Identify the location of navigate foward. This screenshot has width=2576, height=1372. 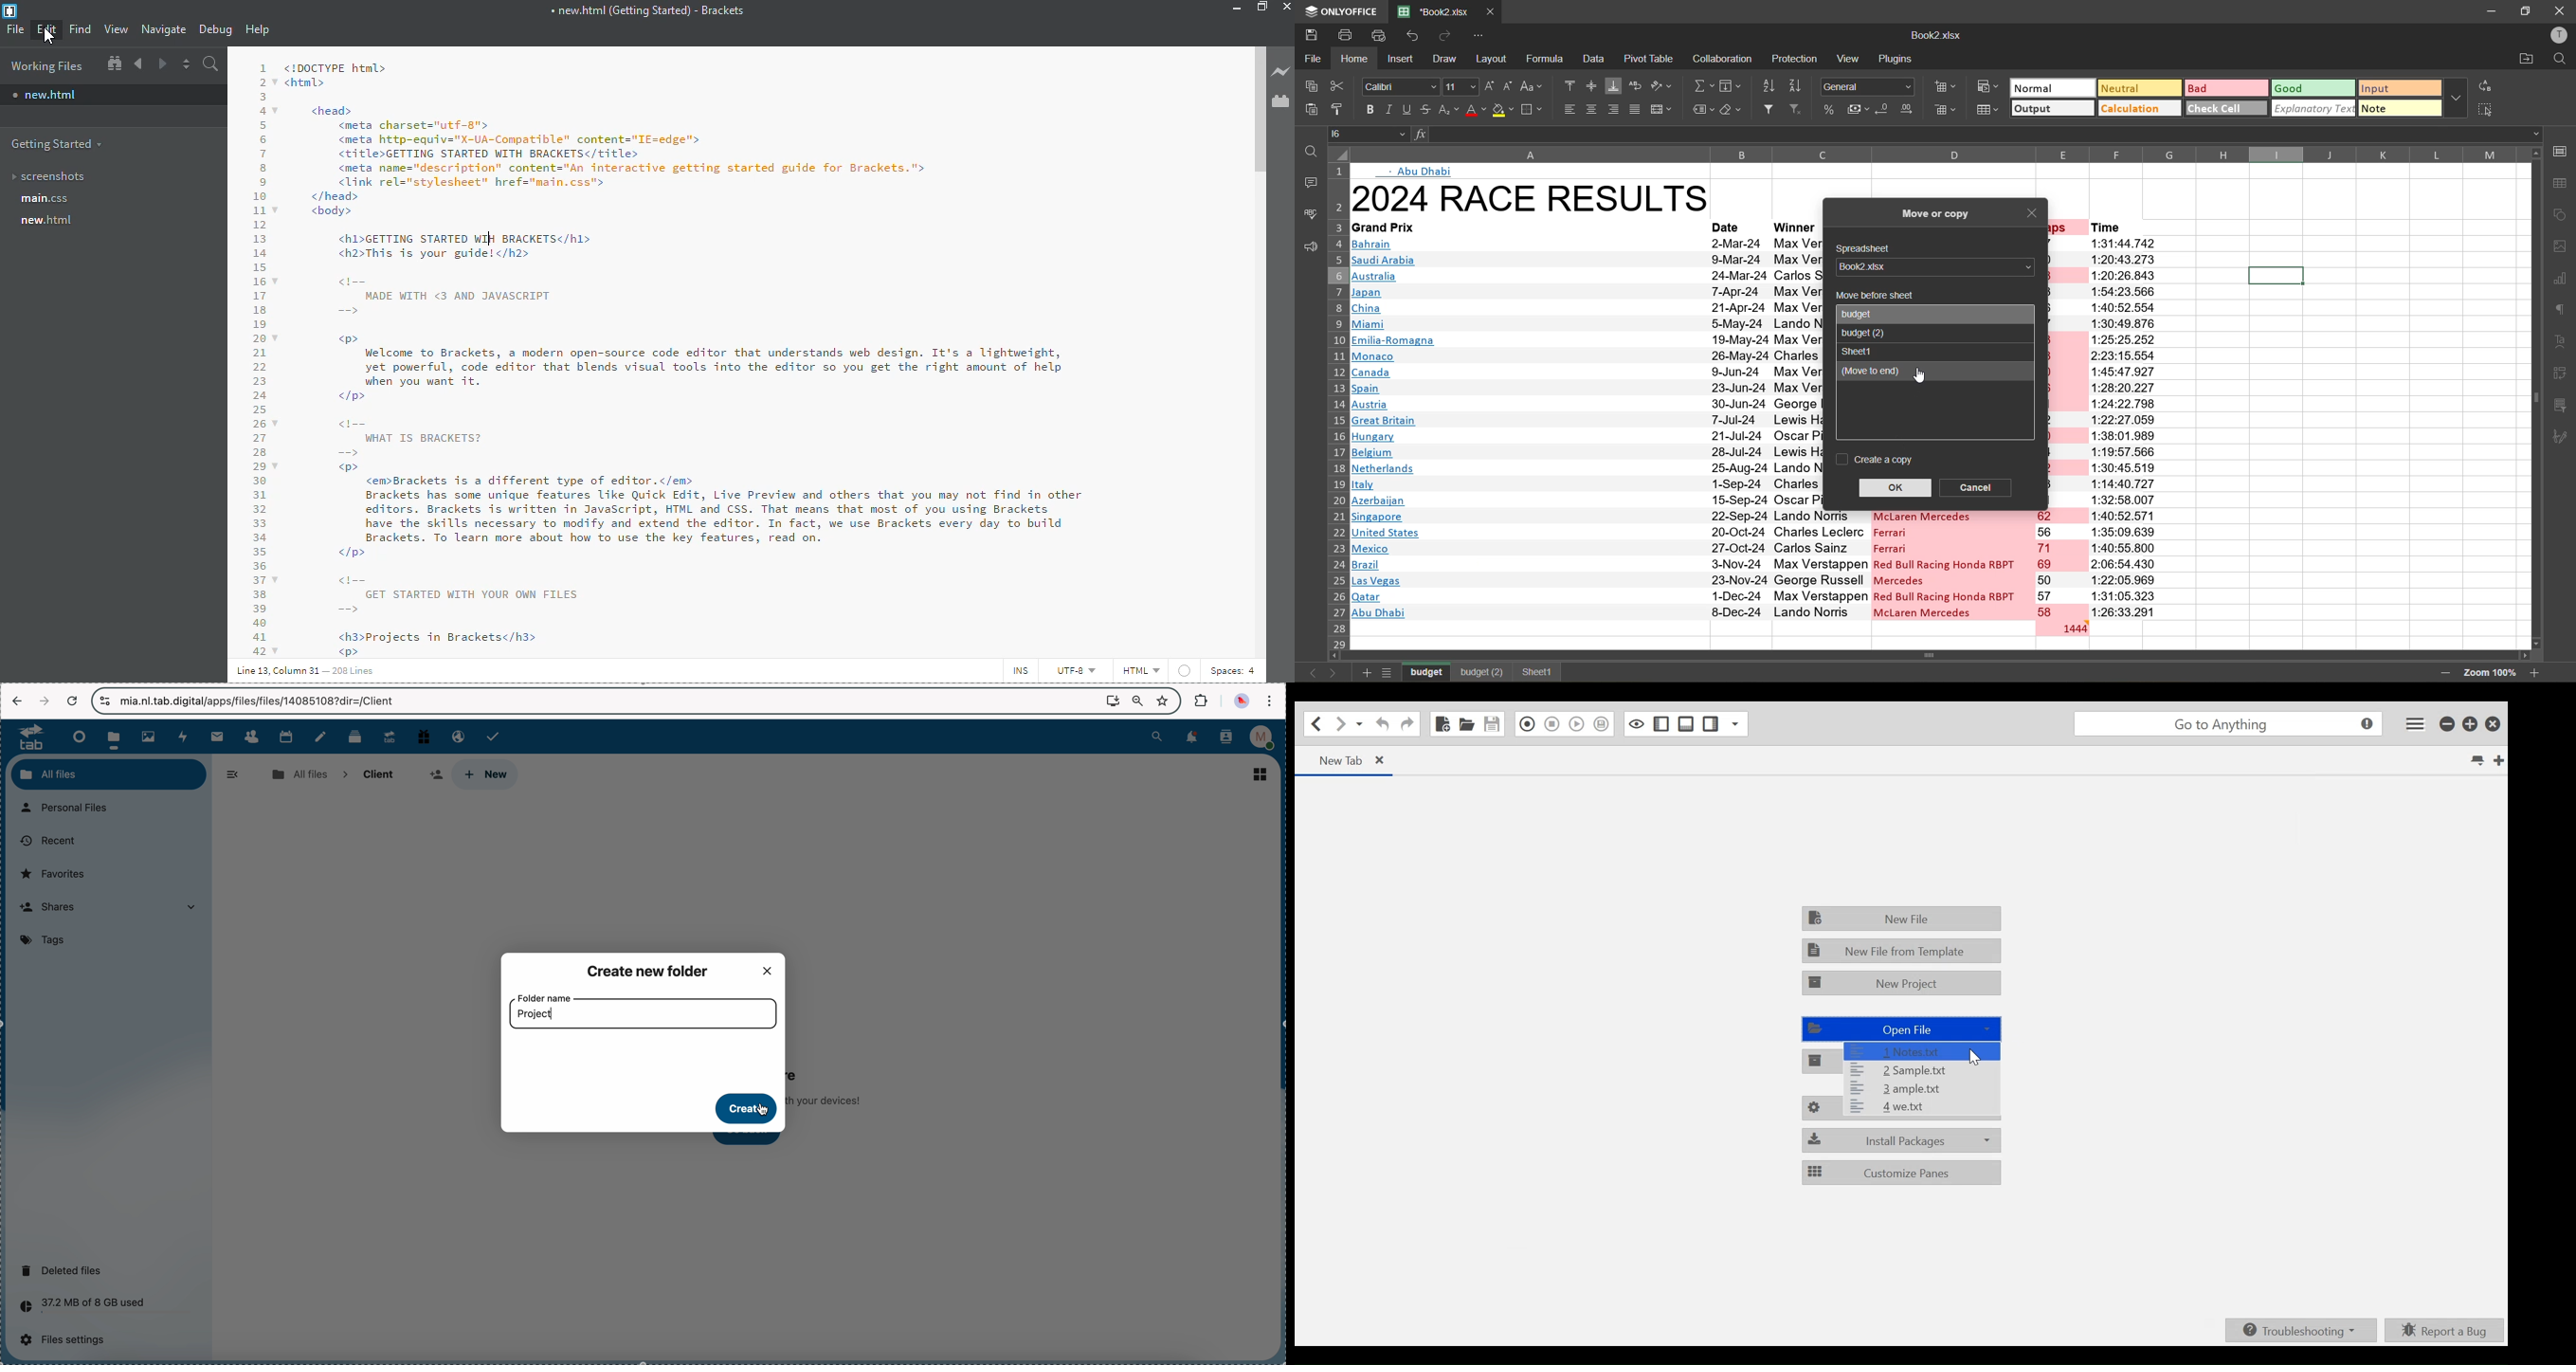
(44, 701).